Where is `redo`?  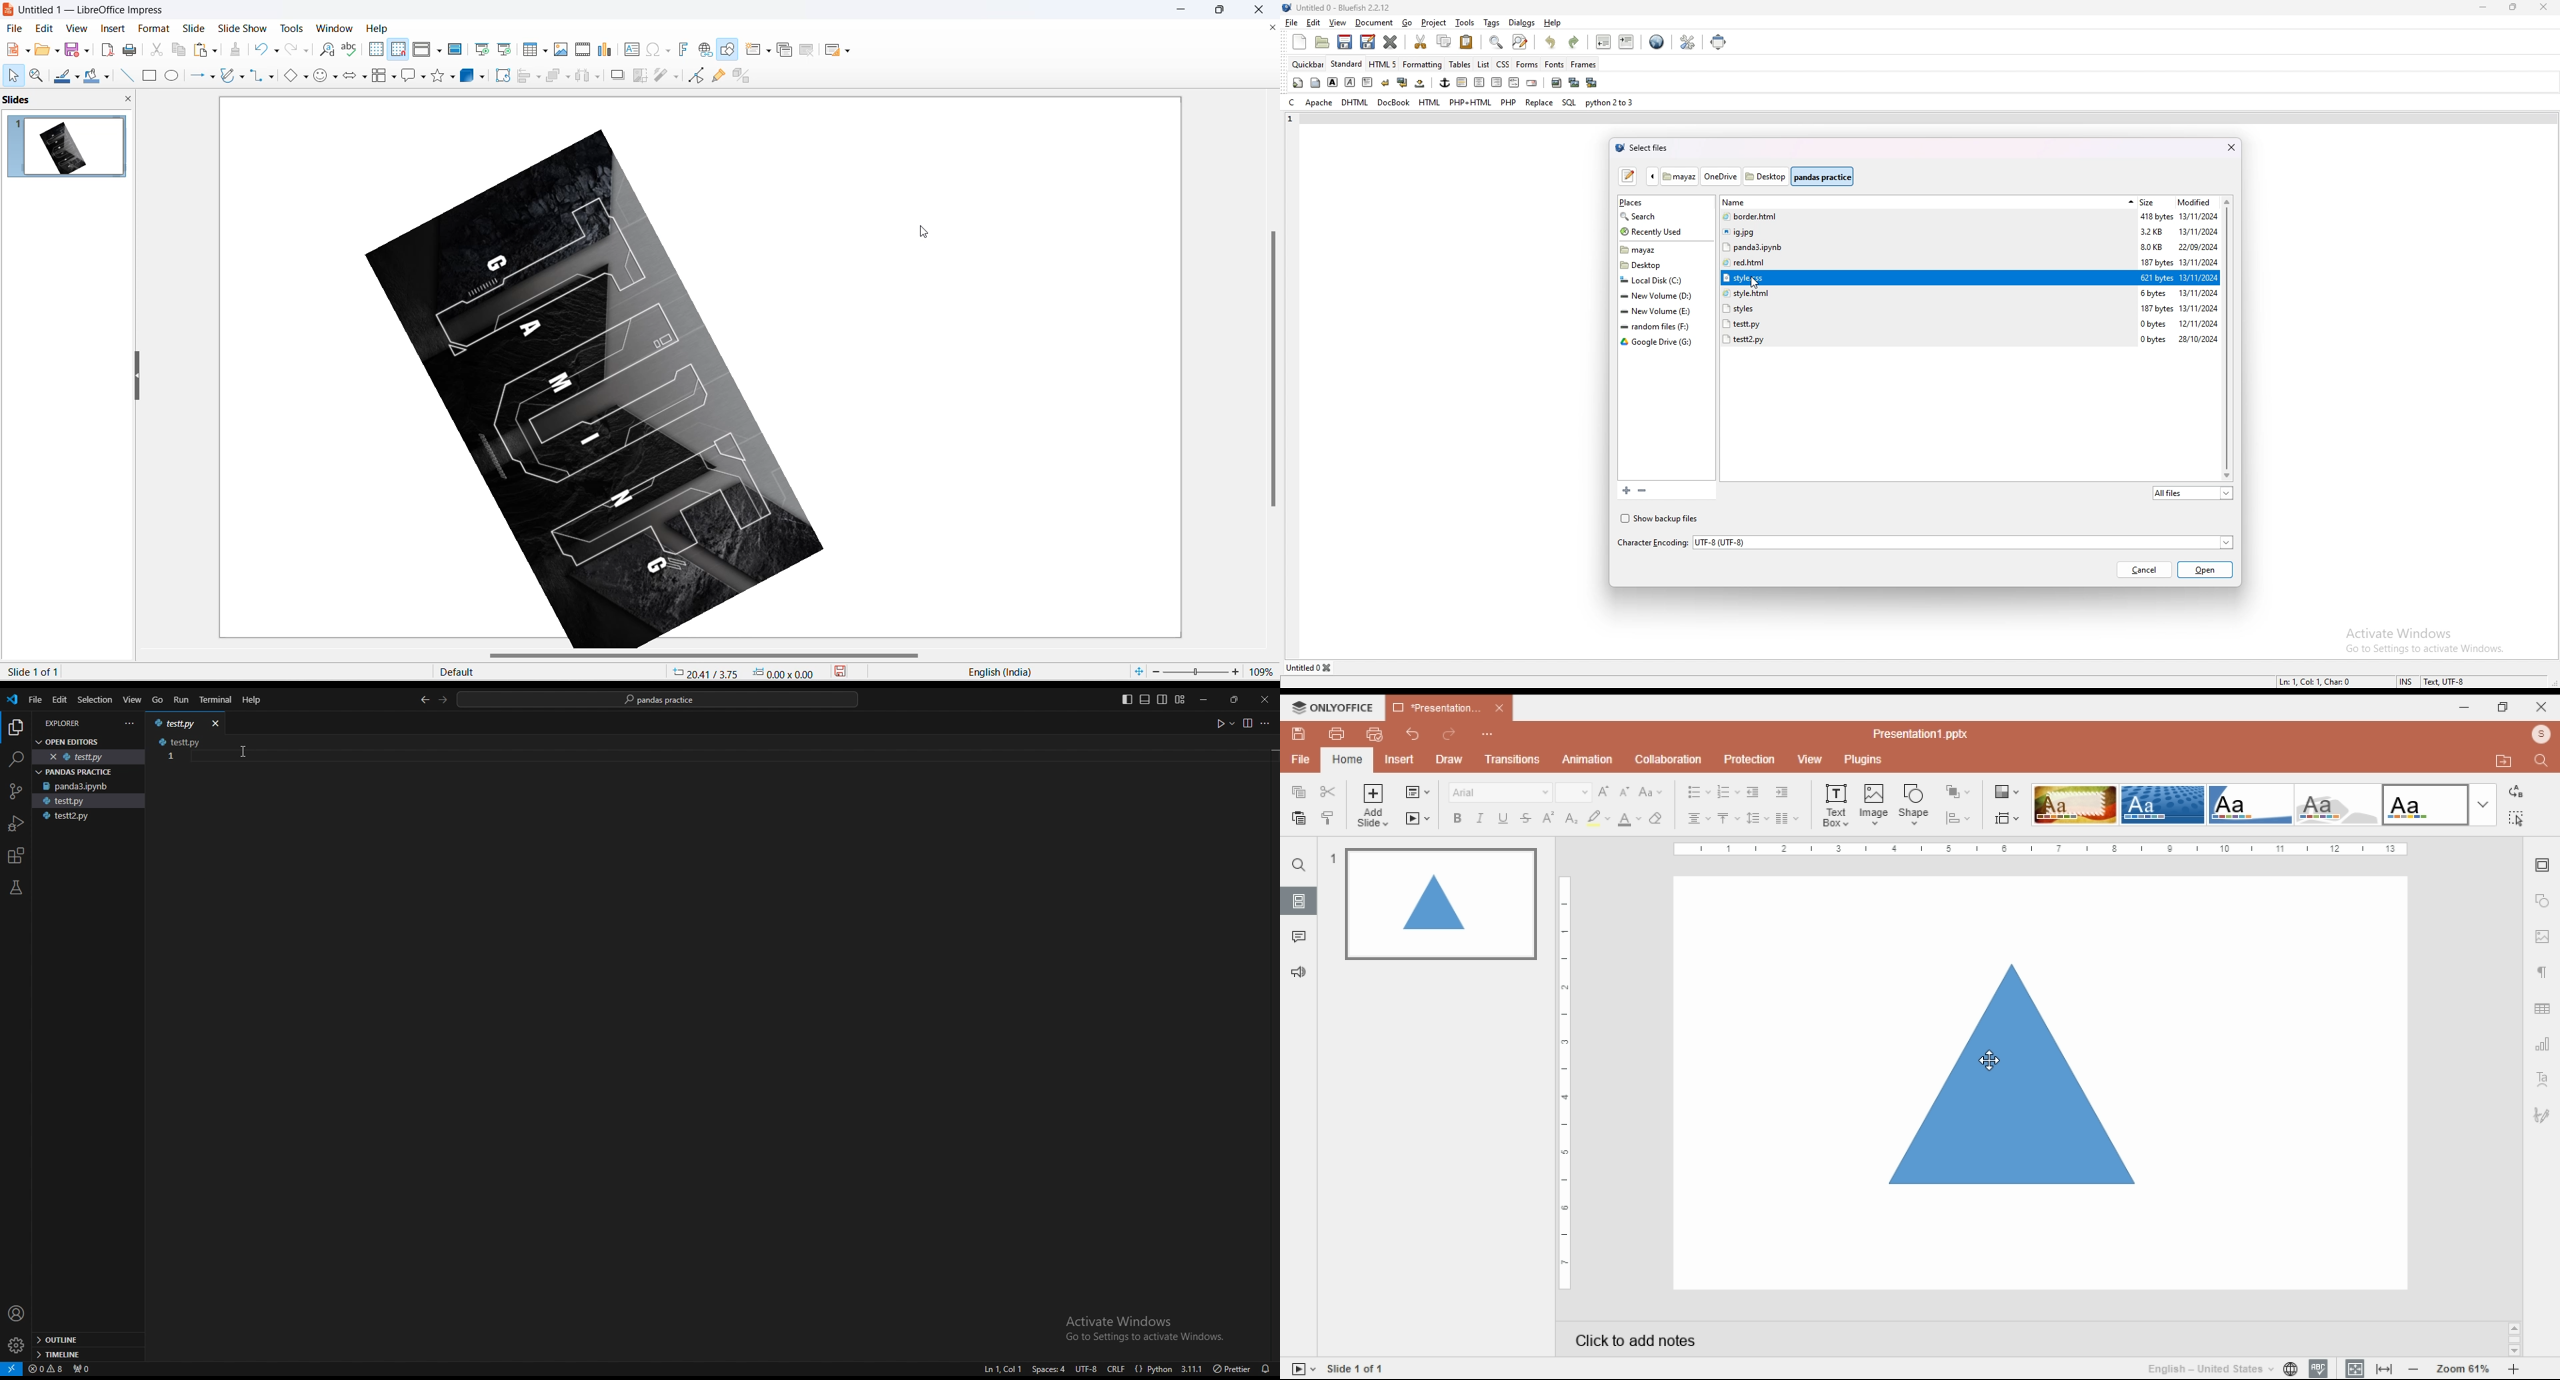 redo is located at coordinates (1450, 734).